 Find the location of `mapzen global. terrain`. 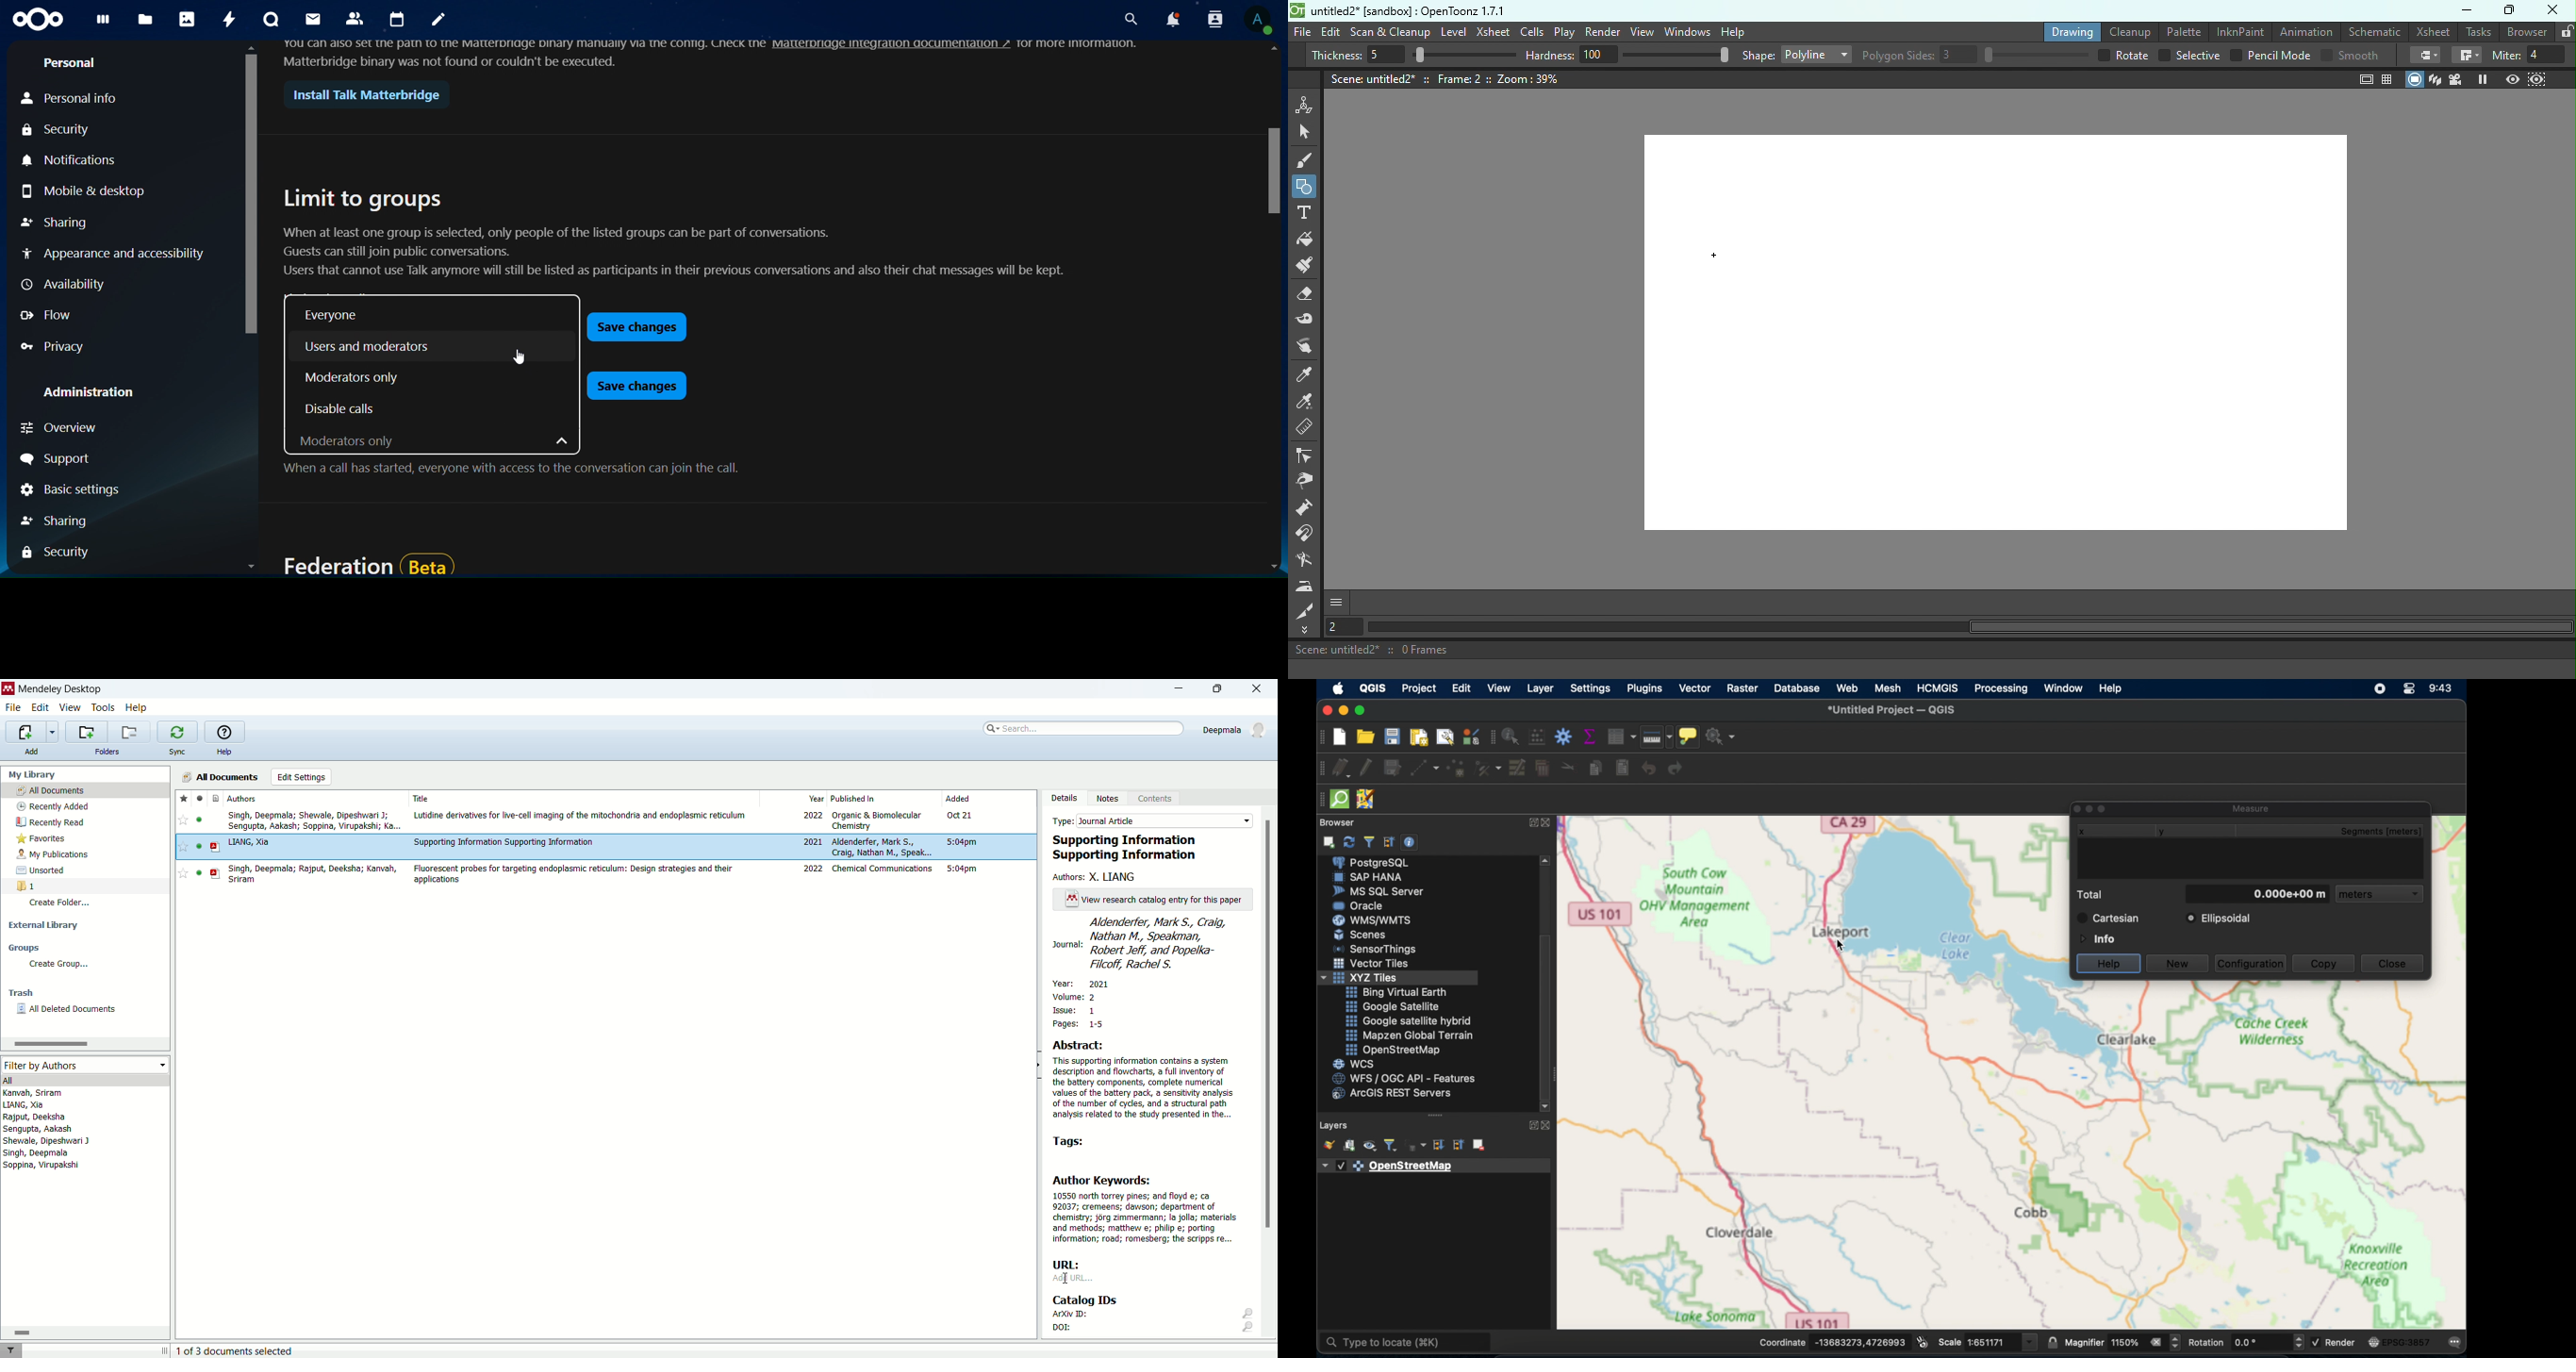

mapzen global. terrain is located at coordinates (1407, 1034).